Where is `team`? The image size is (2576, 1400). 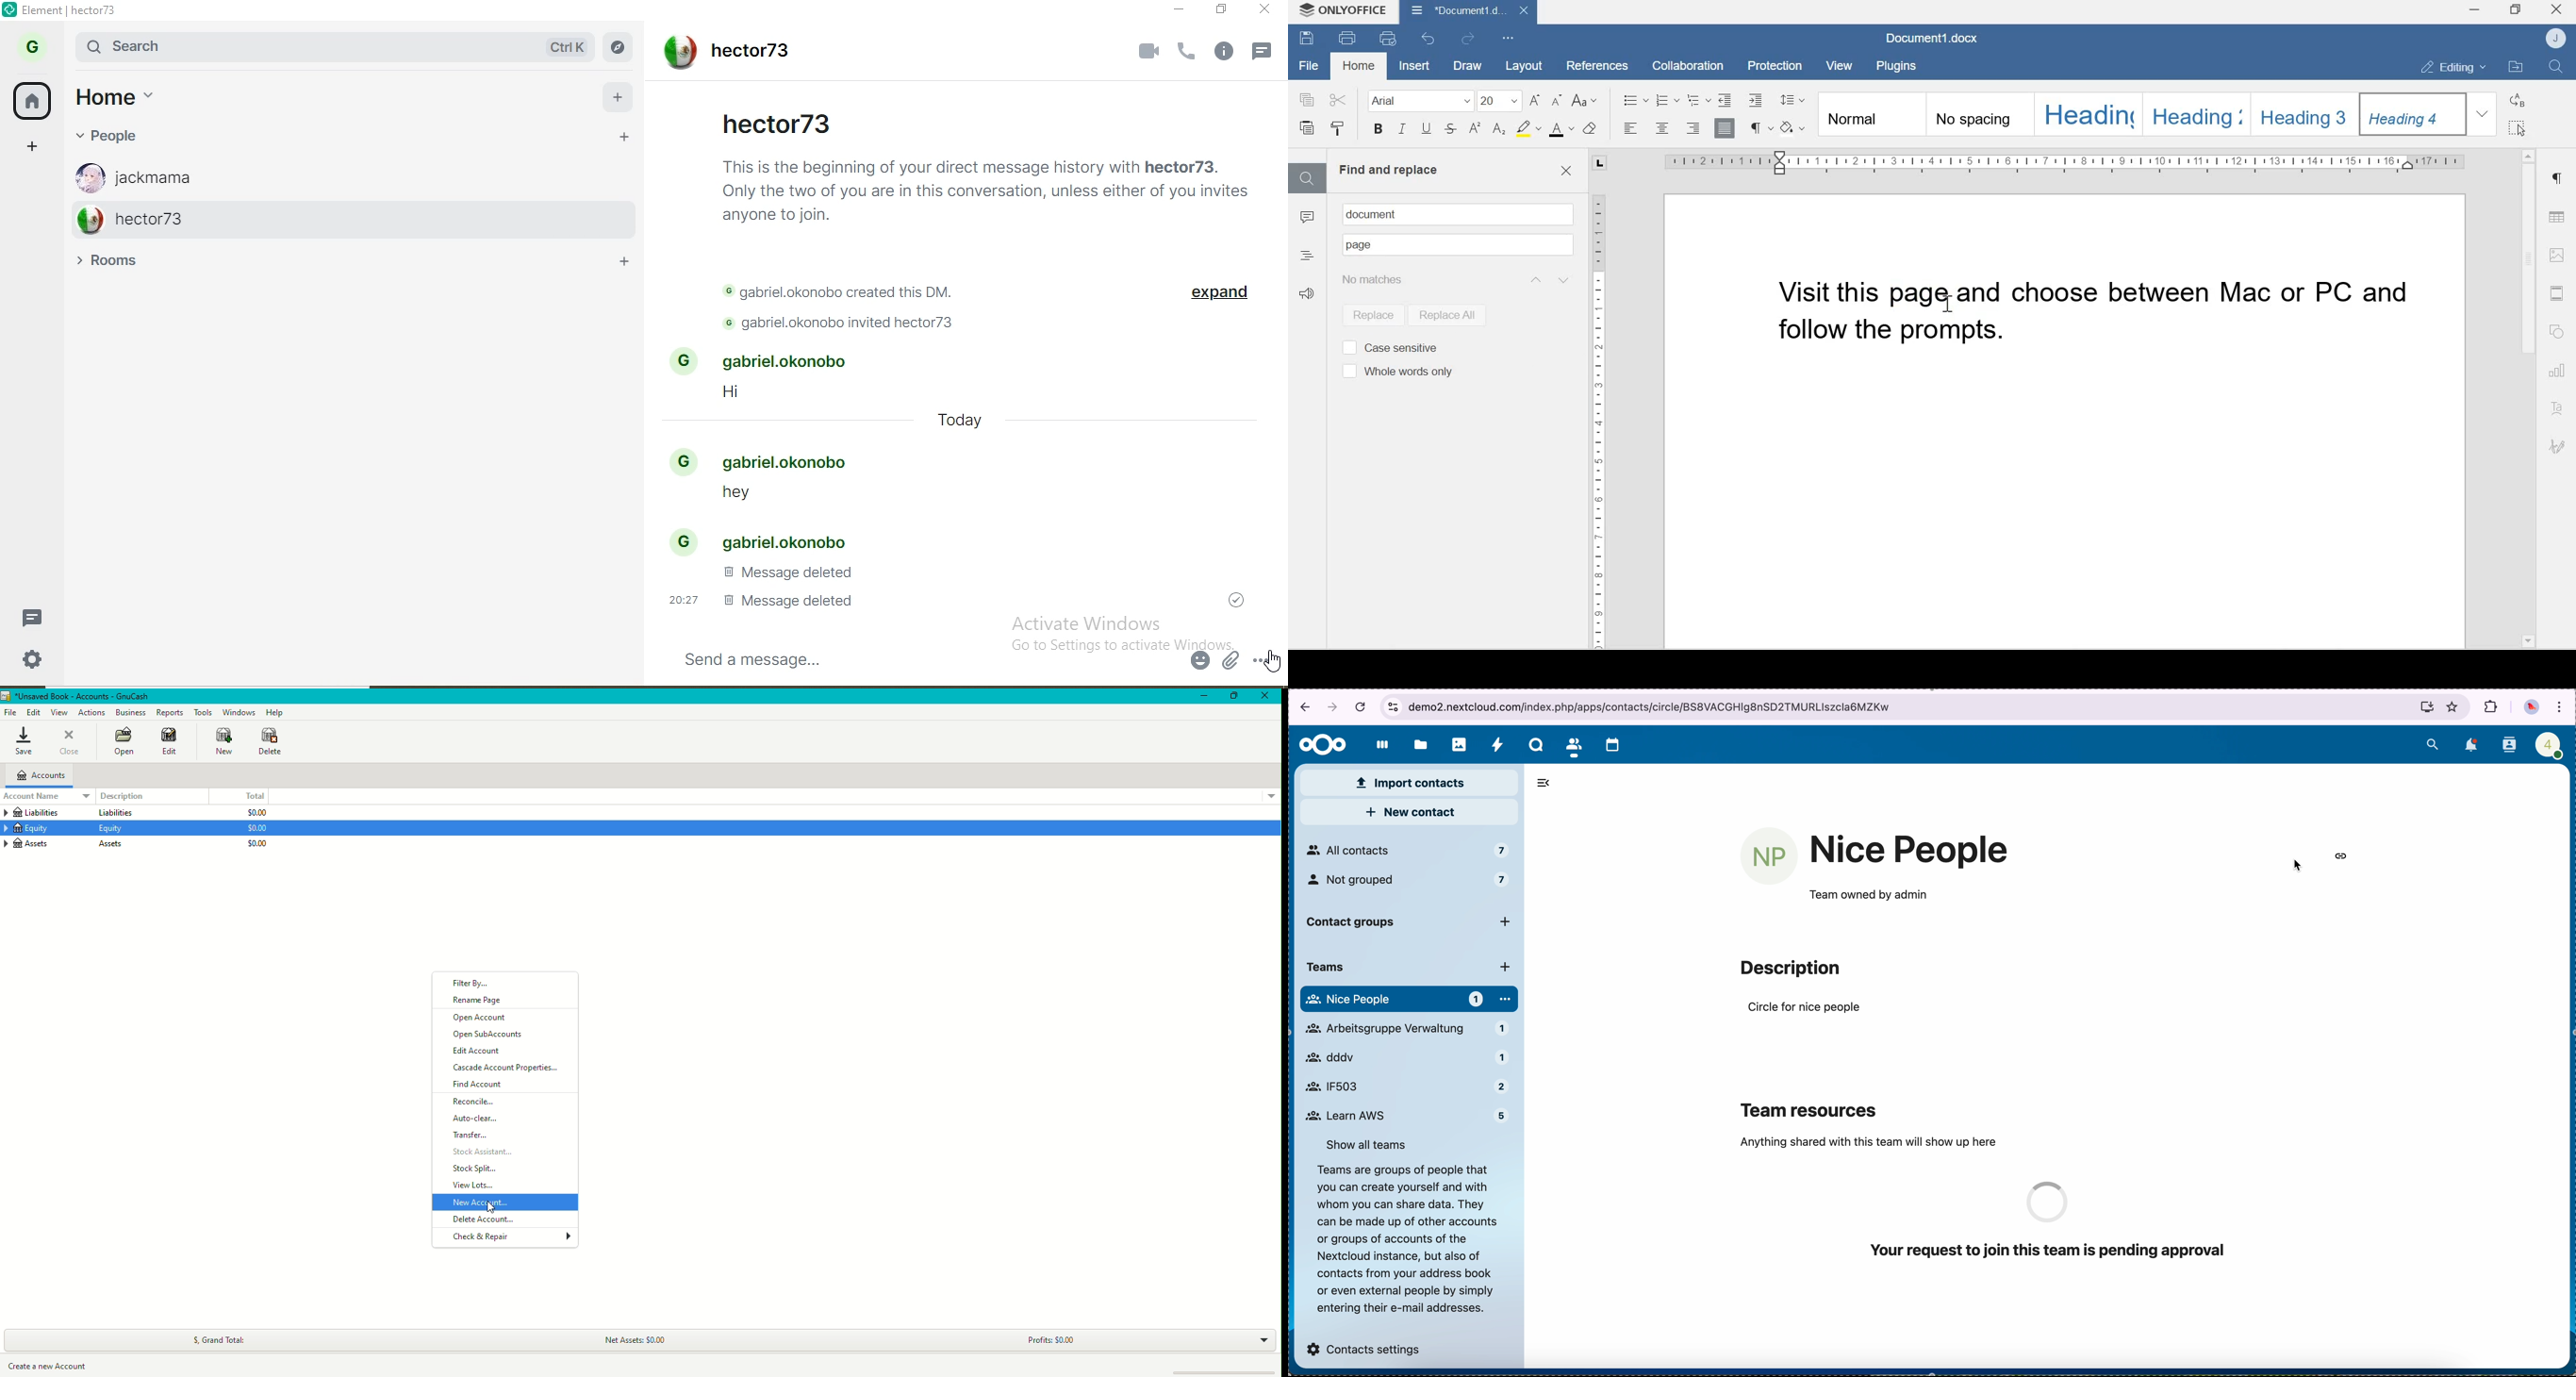
team is located at coordinates (1405, 968).